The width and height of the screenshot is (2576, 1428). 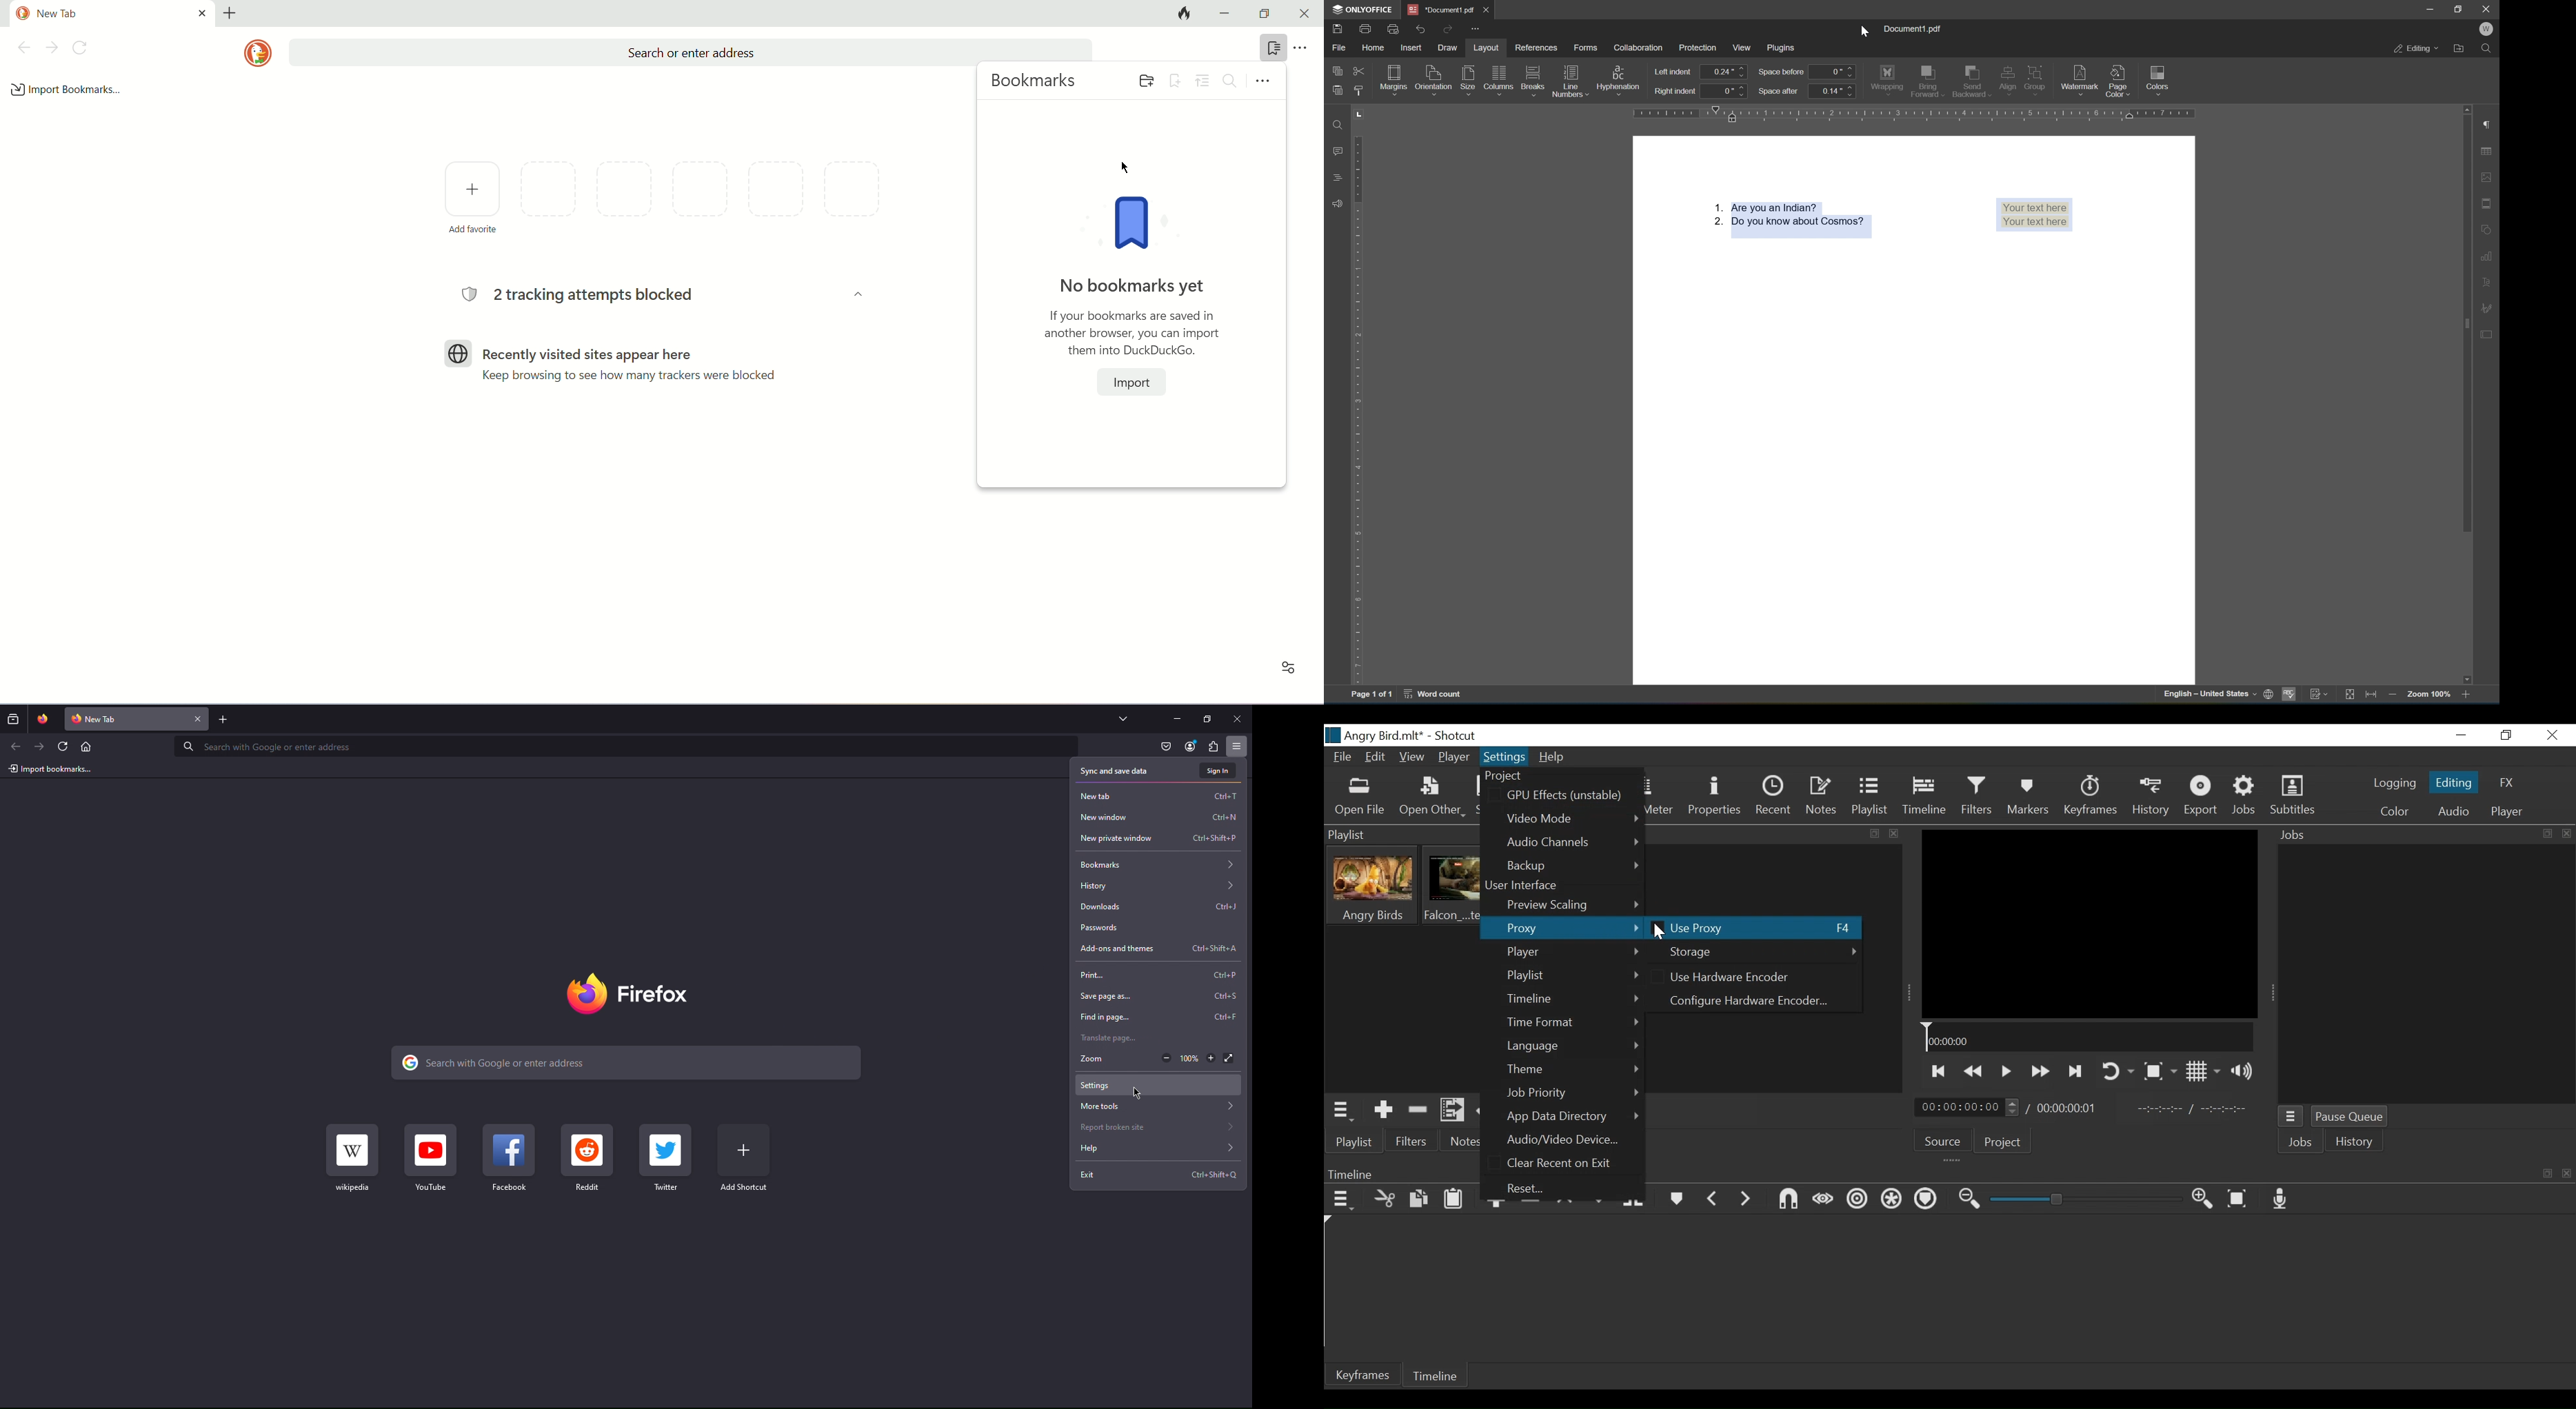 I want to click on New Tab, so click(x=127, y=719).